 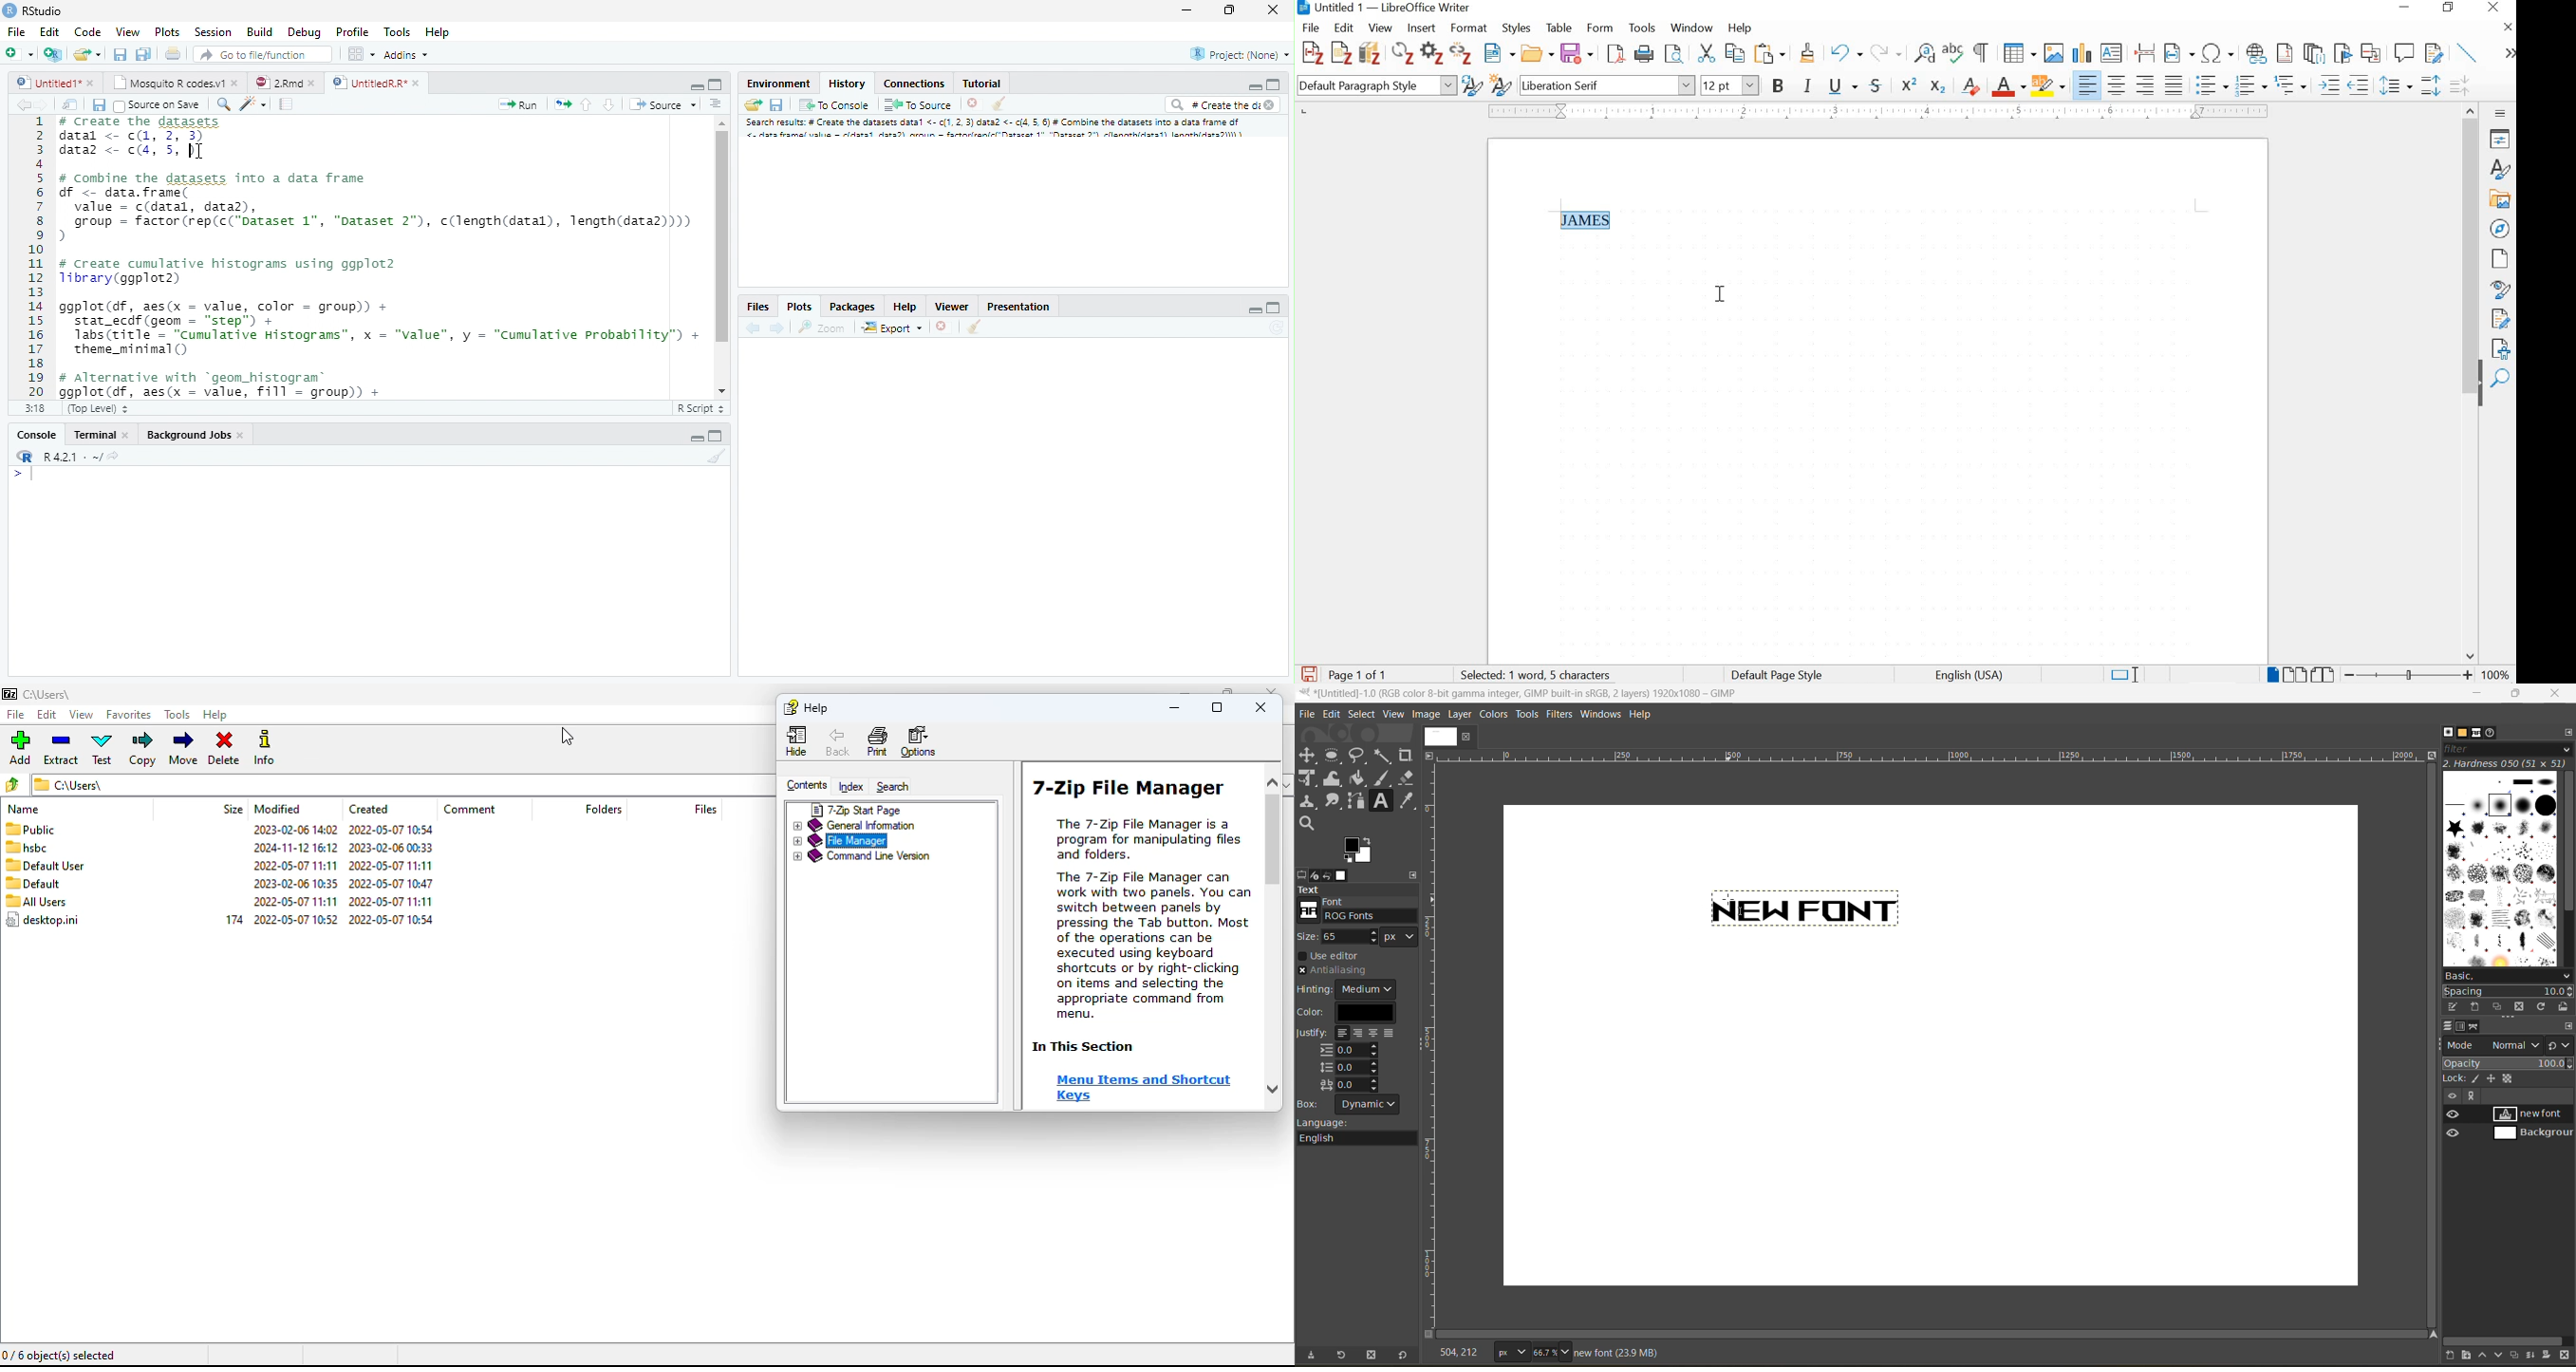 I want to click on refresh, so click(x=1401, y=55).